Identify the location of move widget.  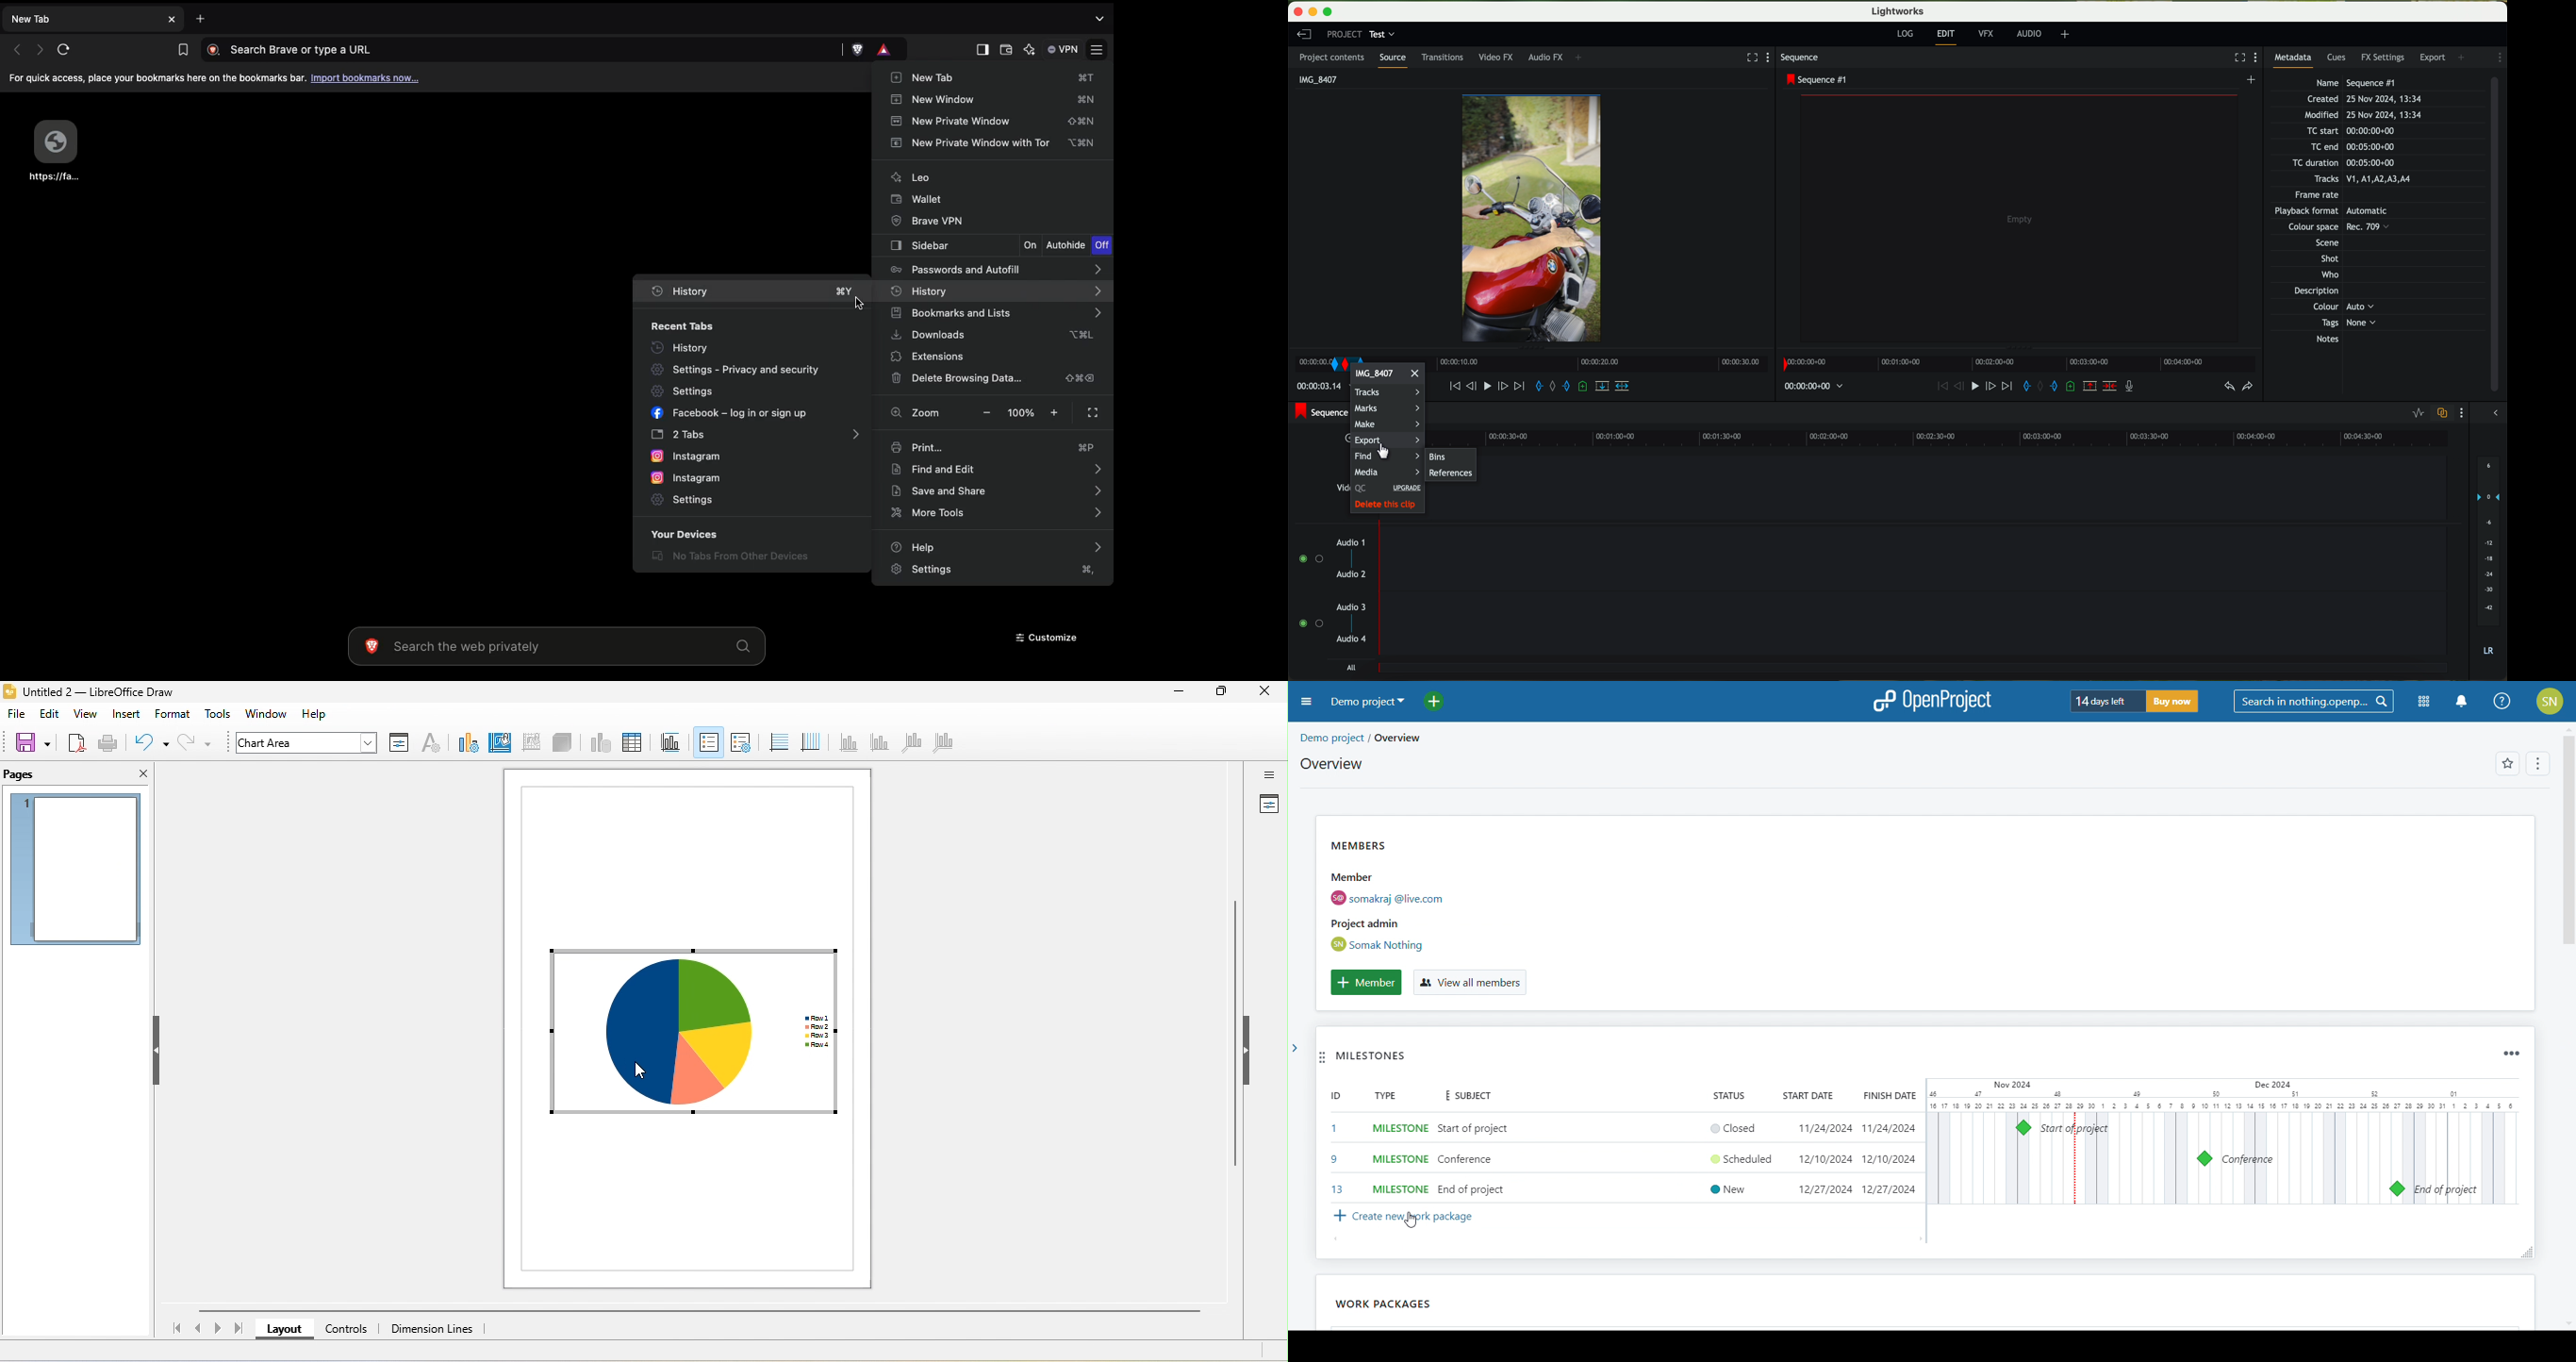
(1322, 1059).